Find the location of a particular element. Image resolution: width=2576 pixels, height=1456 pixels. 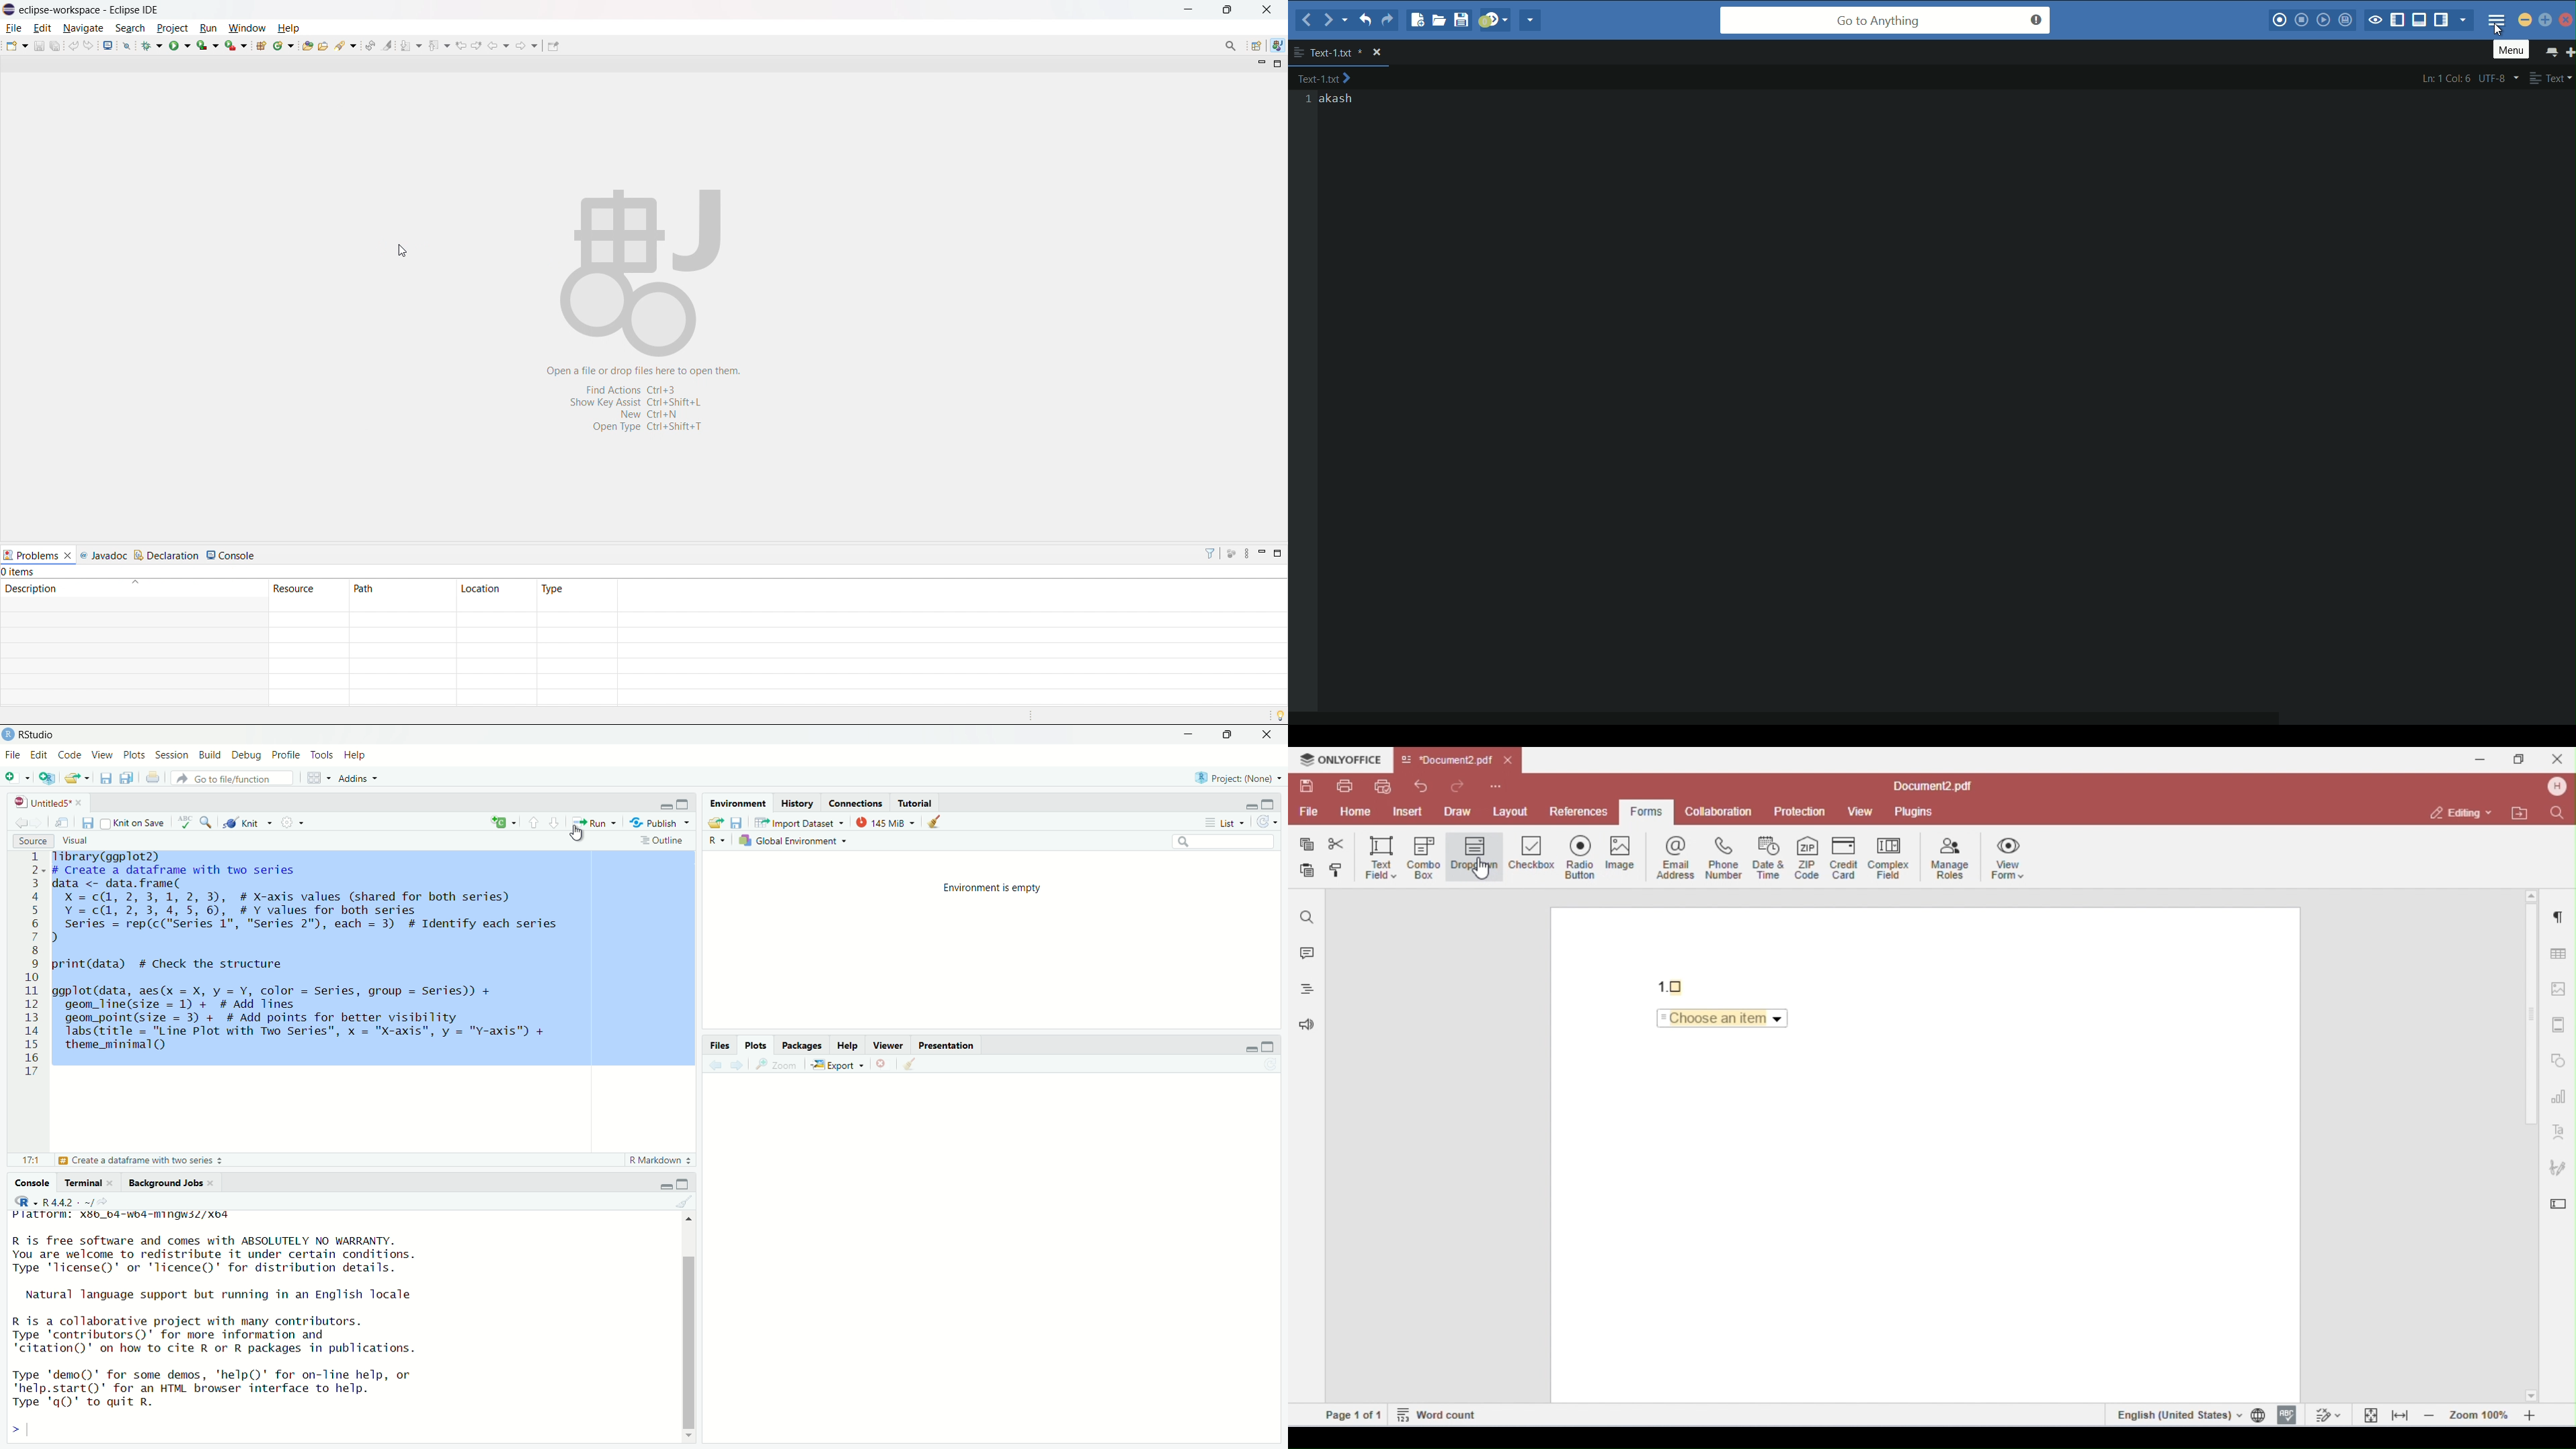

Save current document is located at coordinates (88, 823).